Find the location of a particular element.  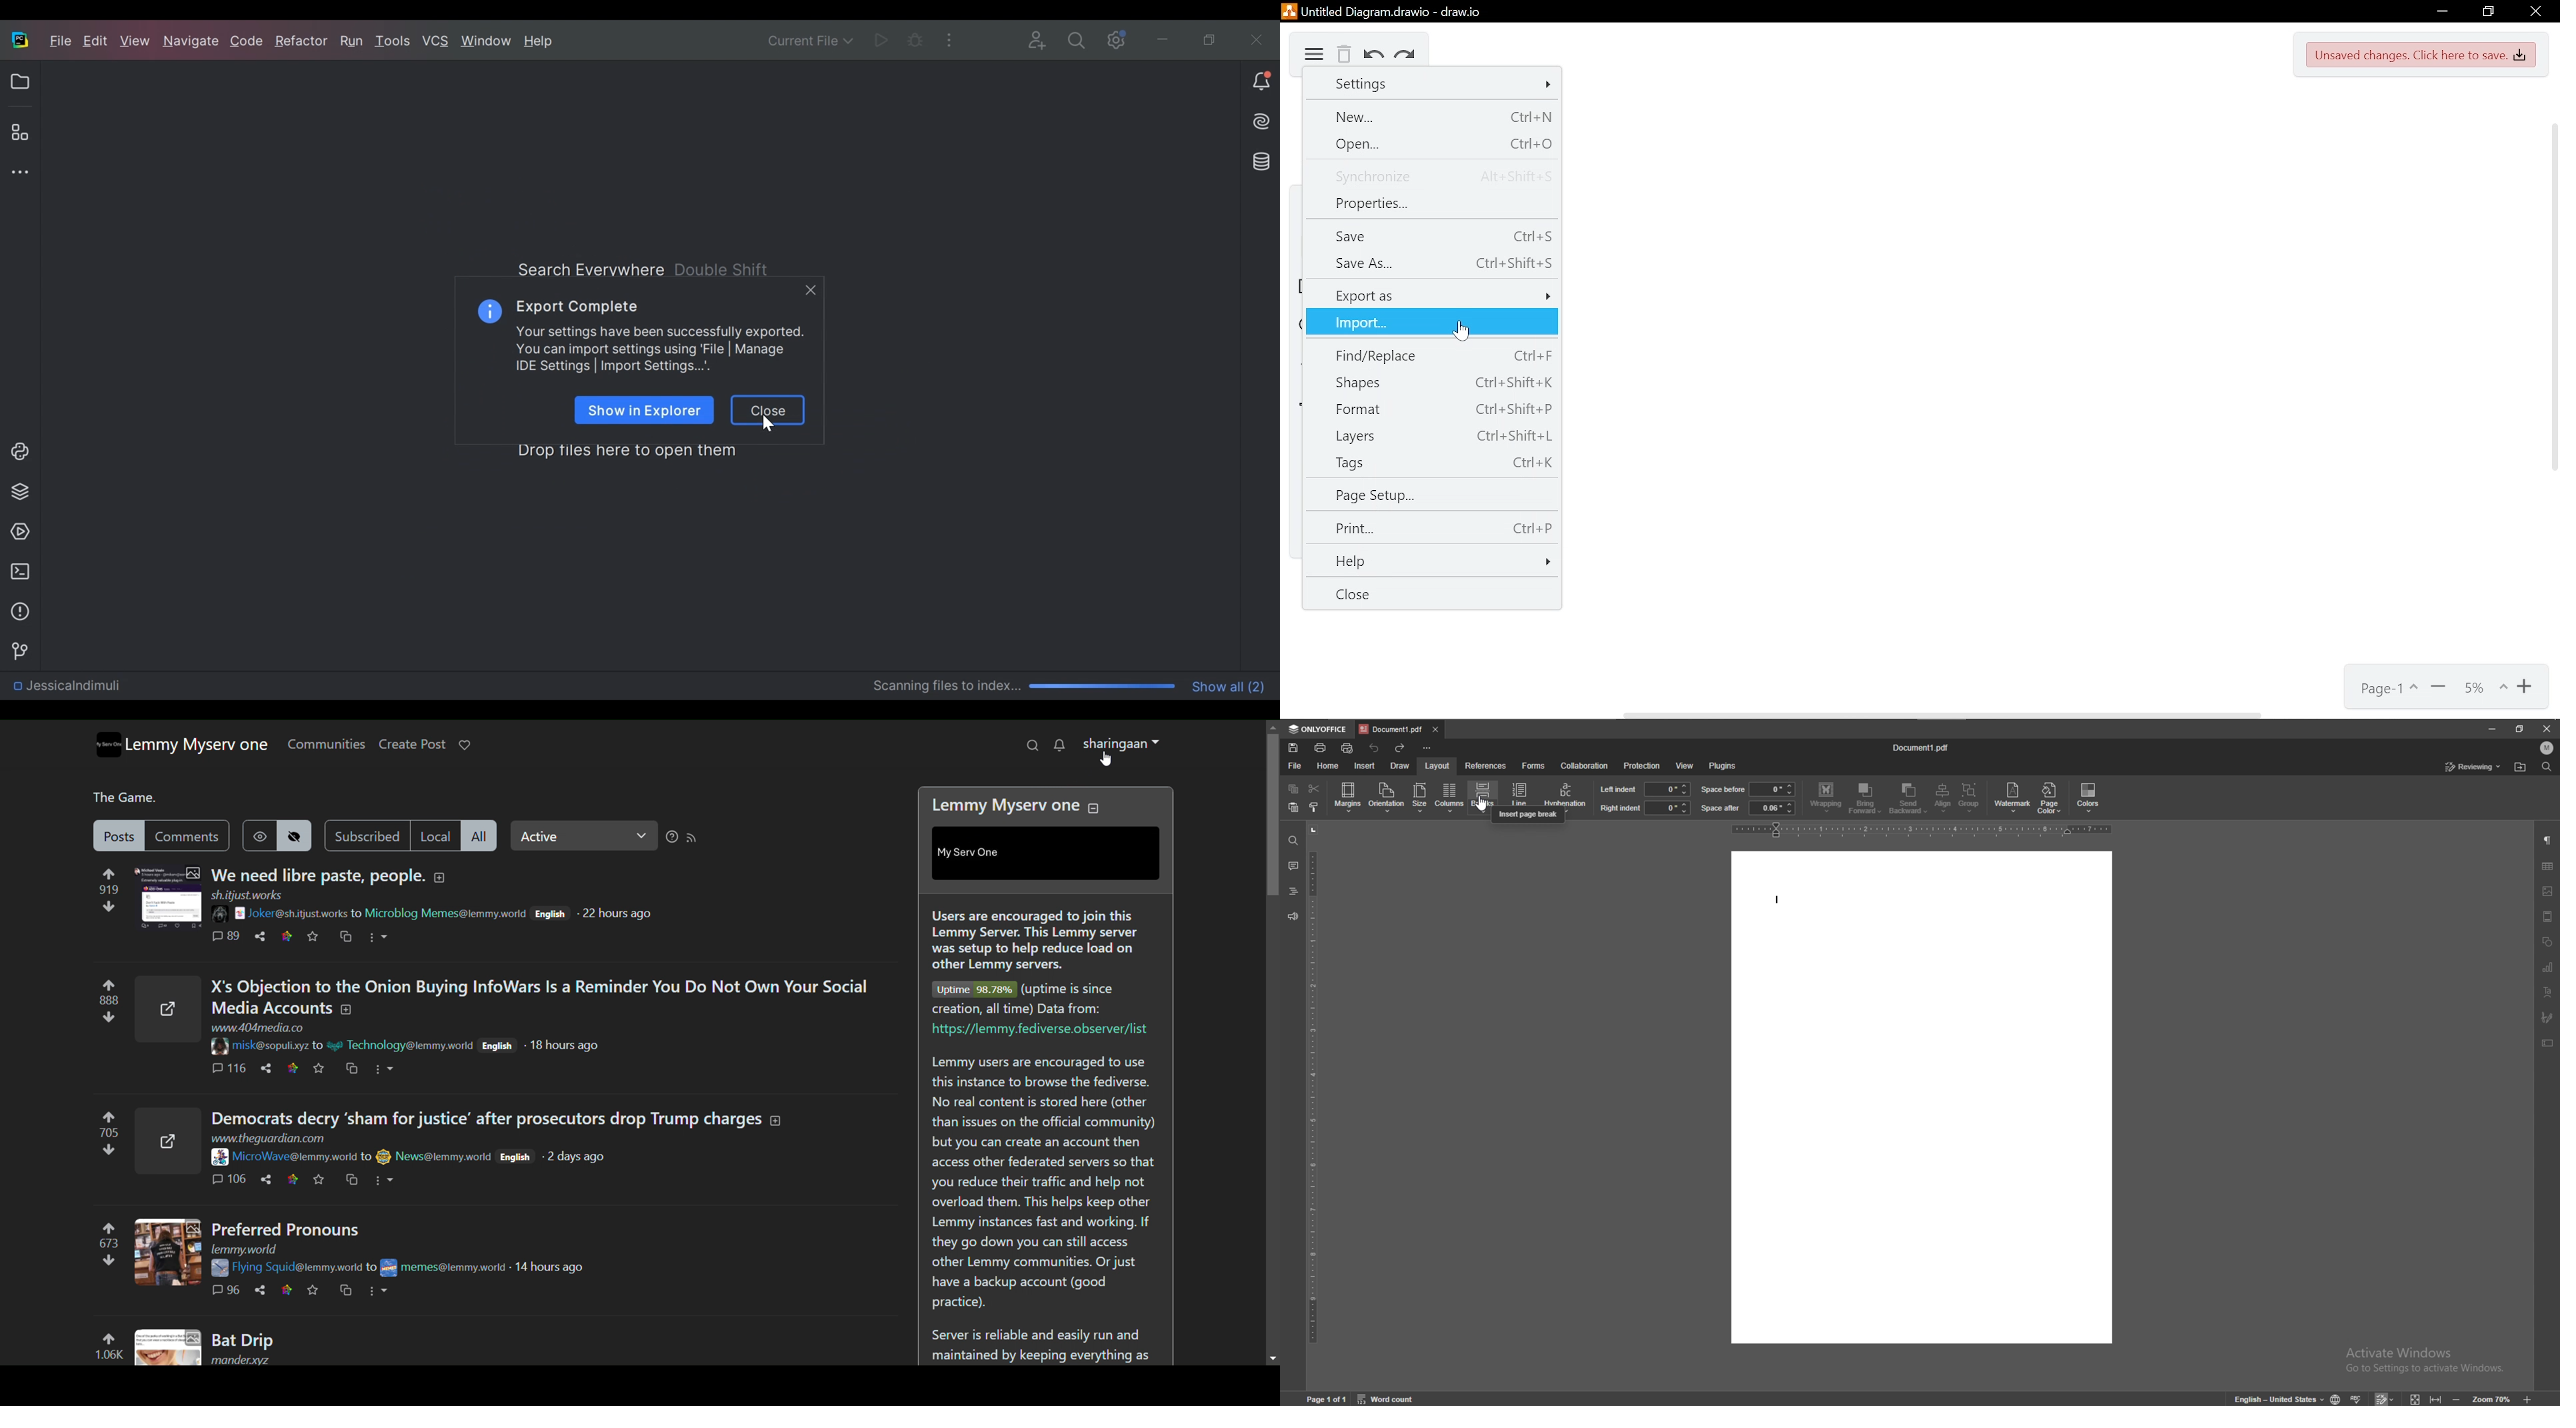

The Game. is located at coordinates (119, 797).